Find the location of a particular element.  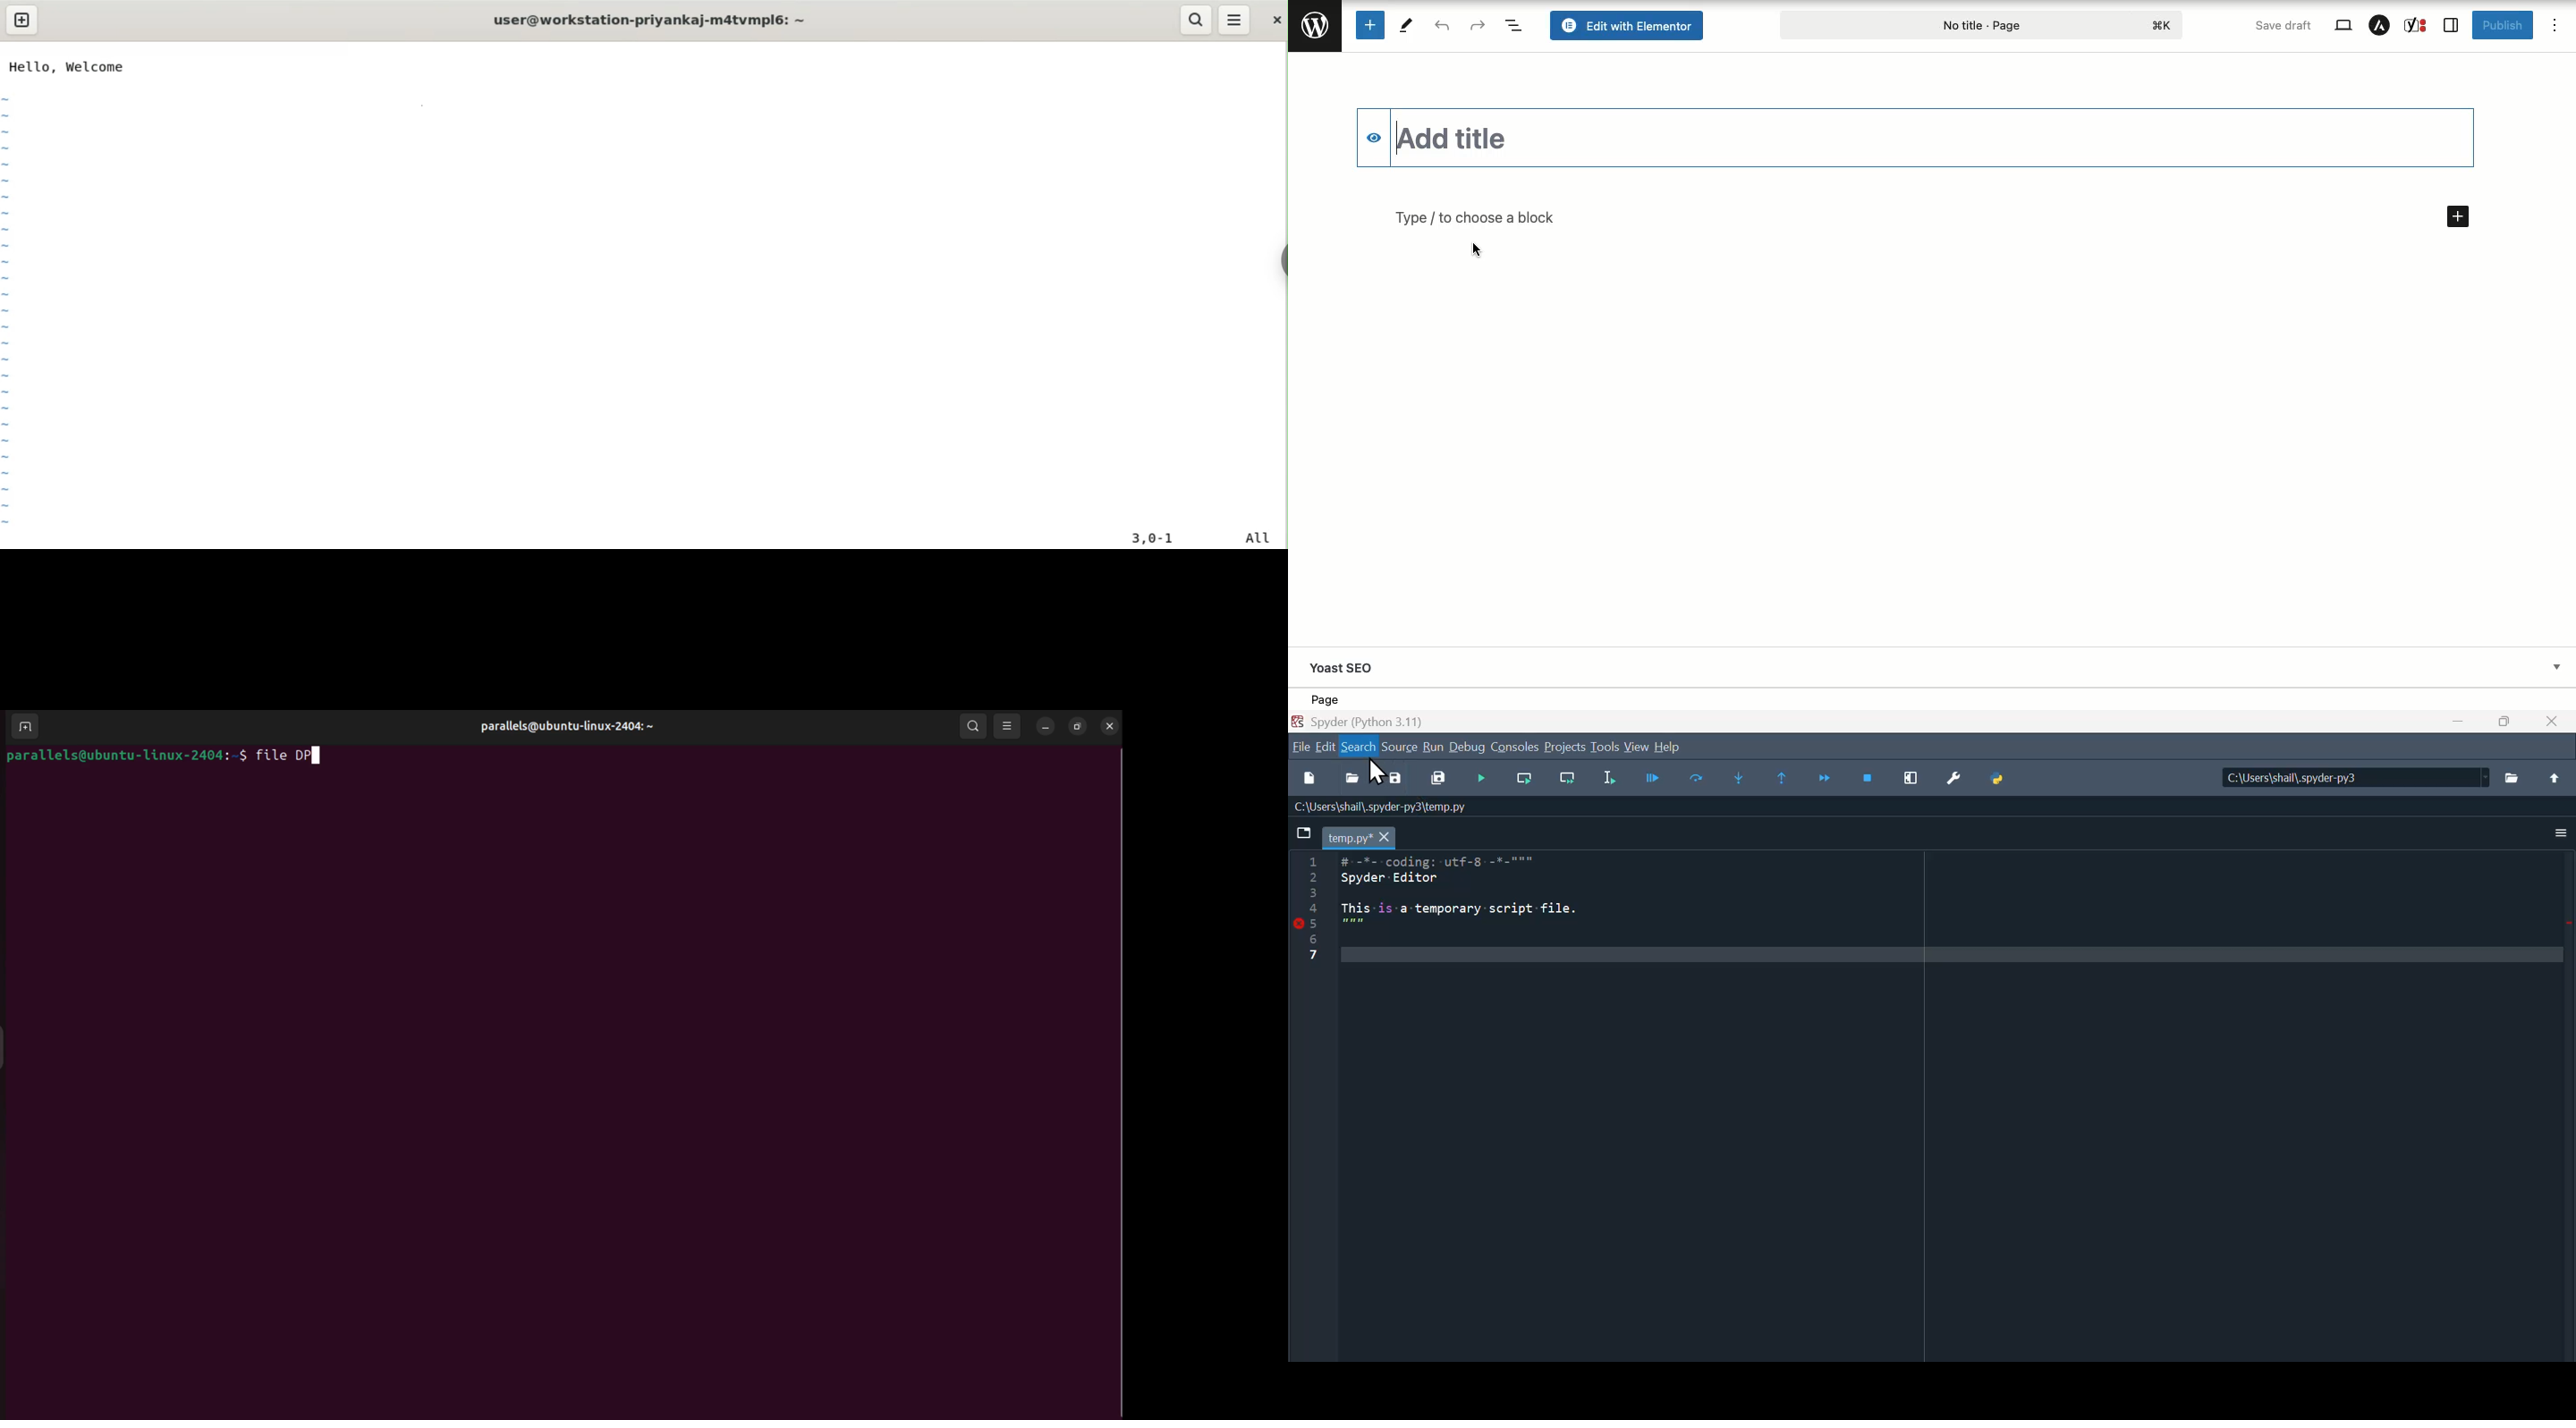

Tools is located at coordinates (1406, 24).